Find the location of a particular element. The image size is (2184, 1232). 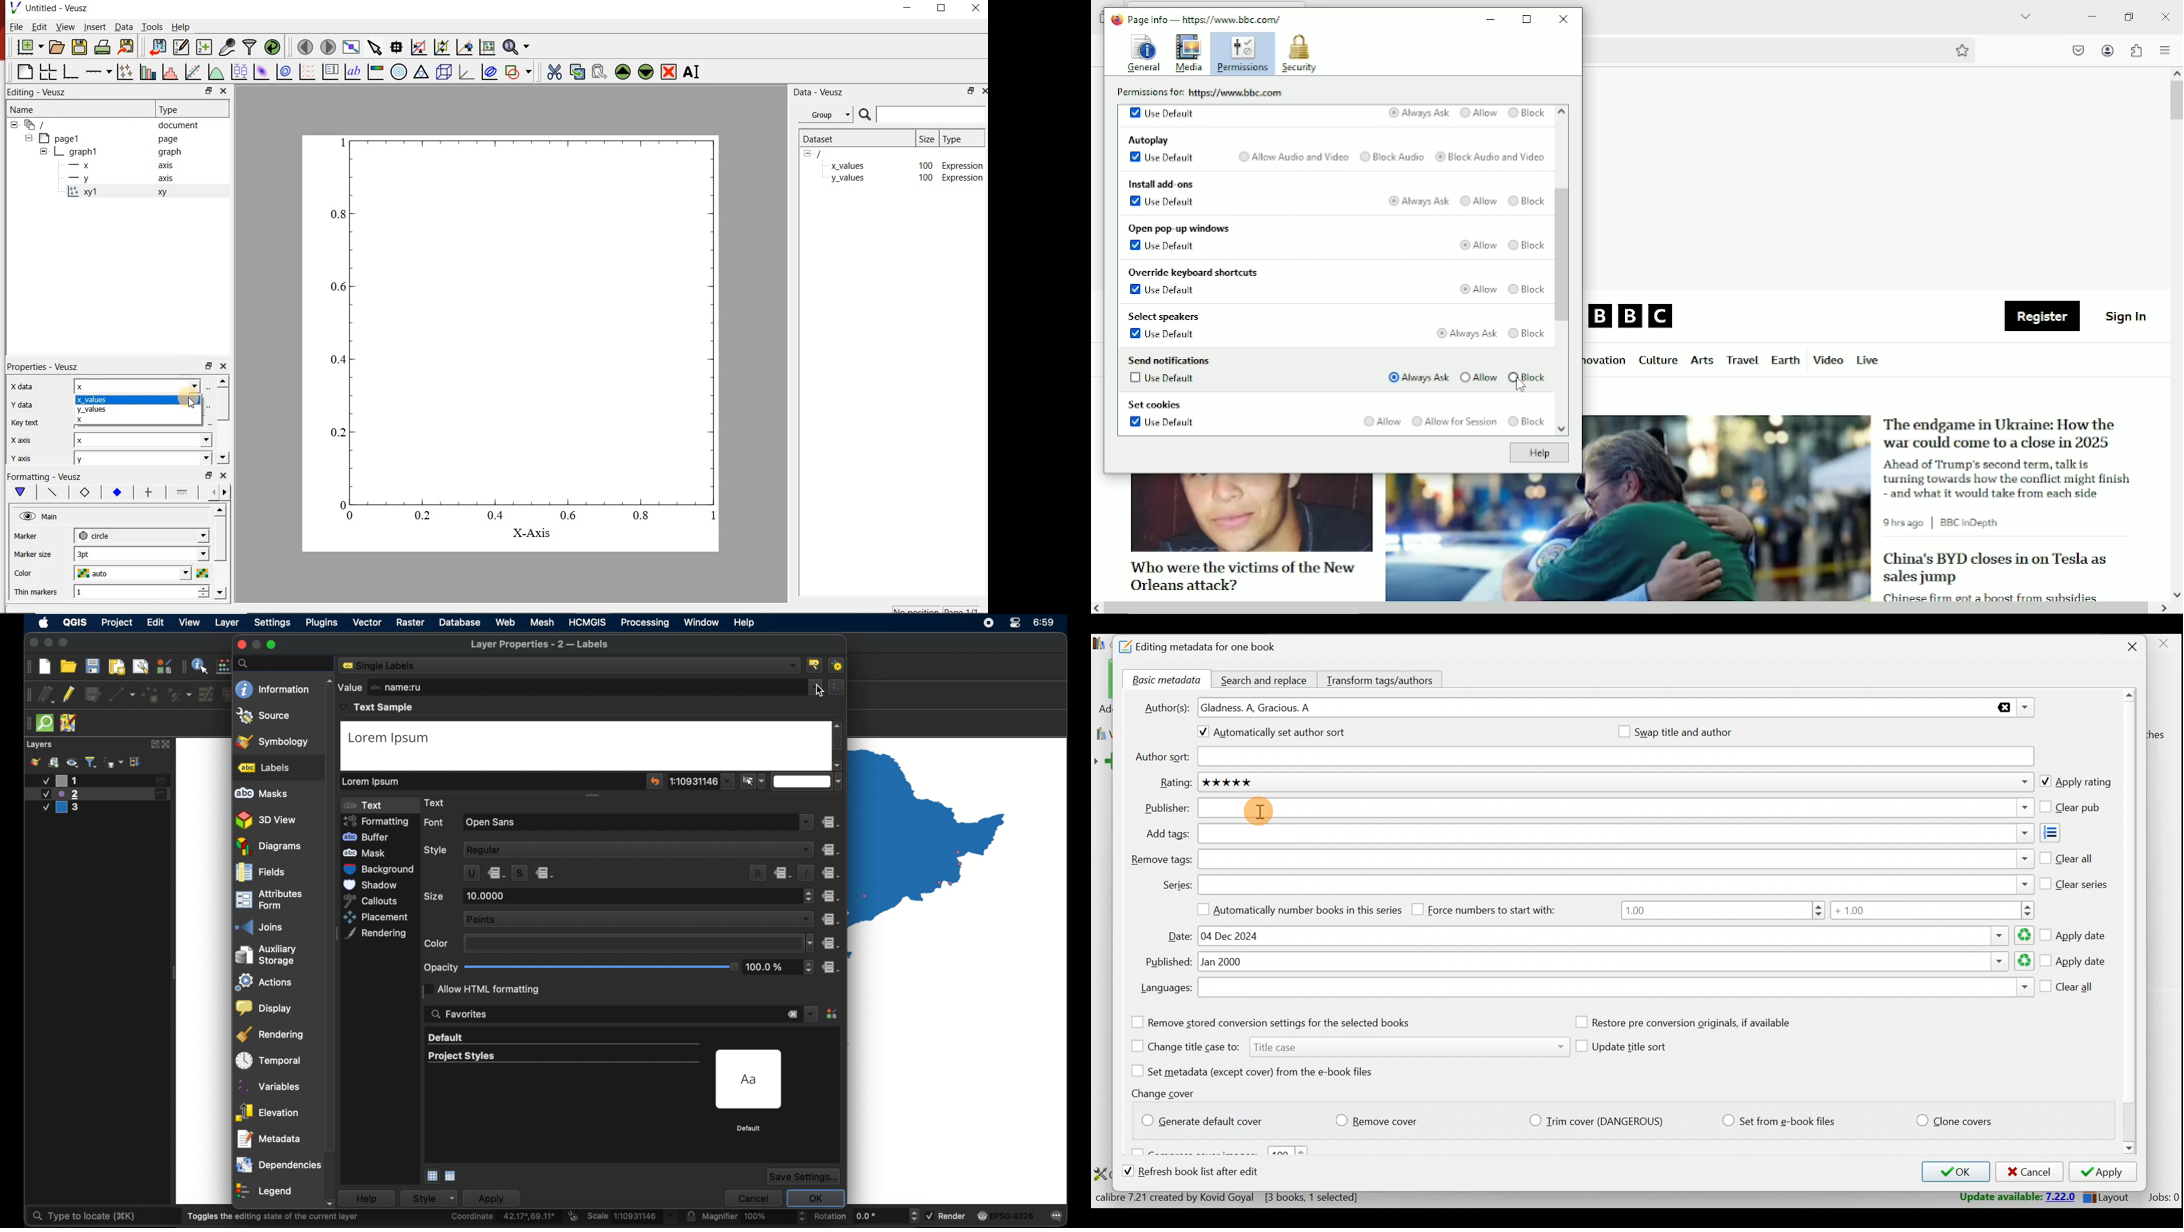

Vertical scrollbar is located at coordinates (1564, 255).